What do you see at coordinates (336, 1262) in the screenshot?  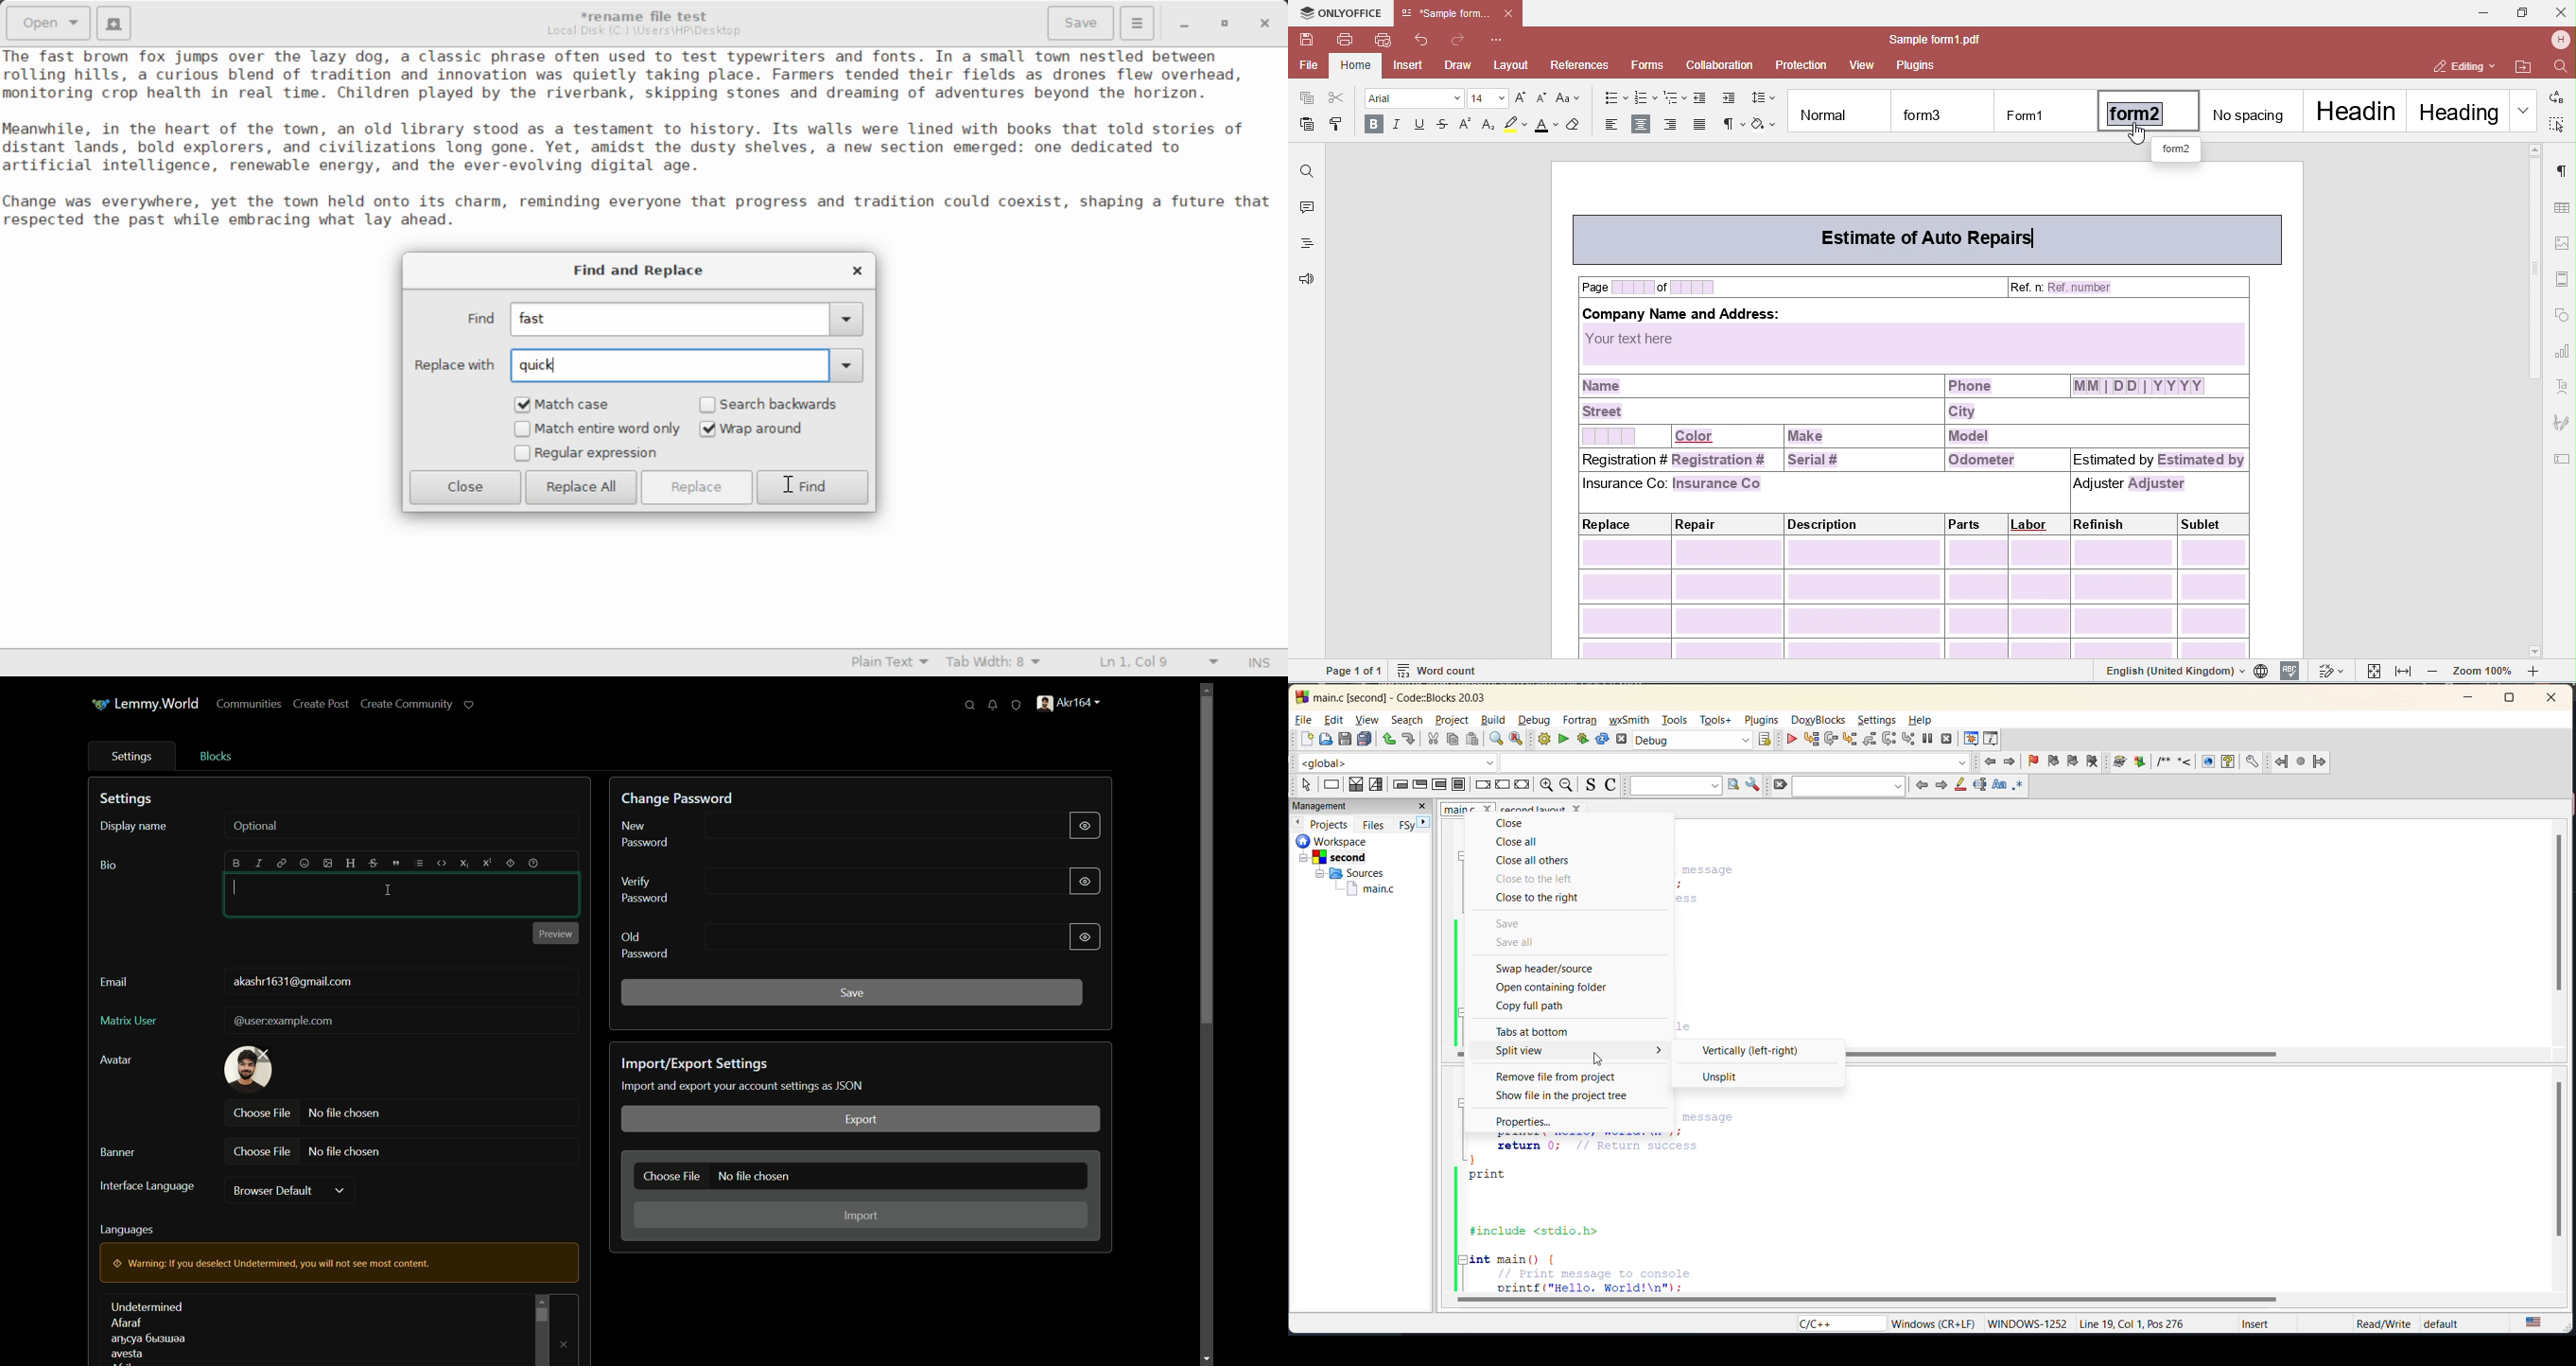 I see `warning pop up` at bounding box center [336, 1262].